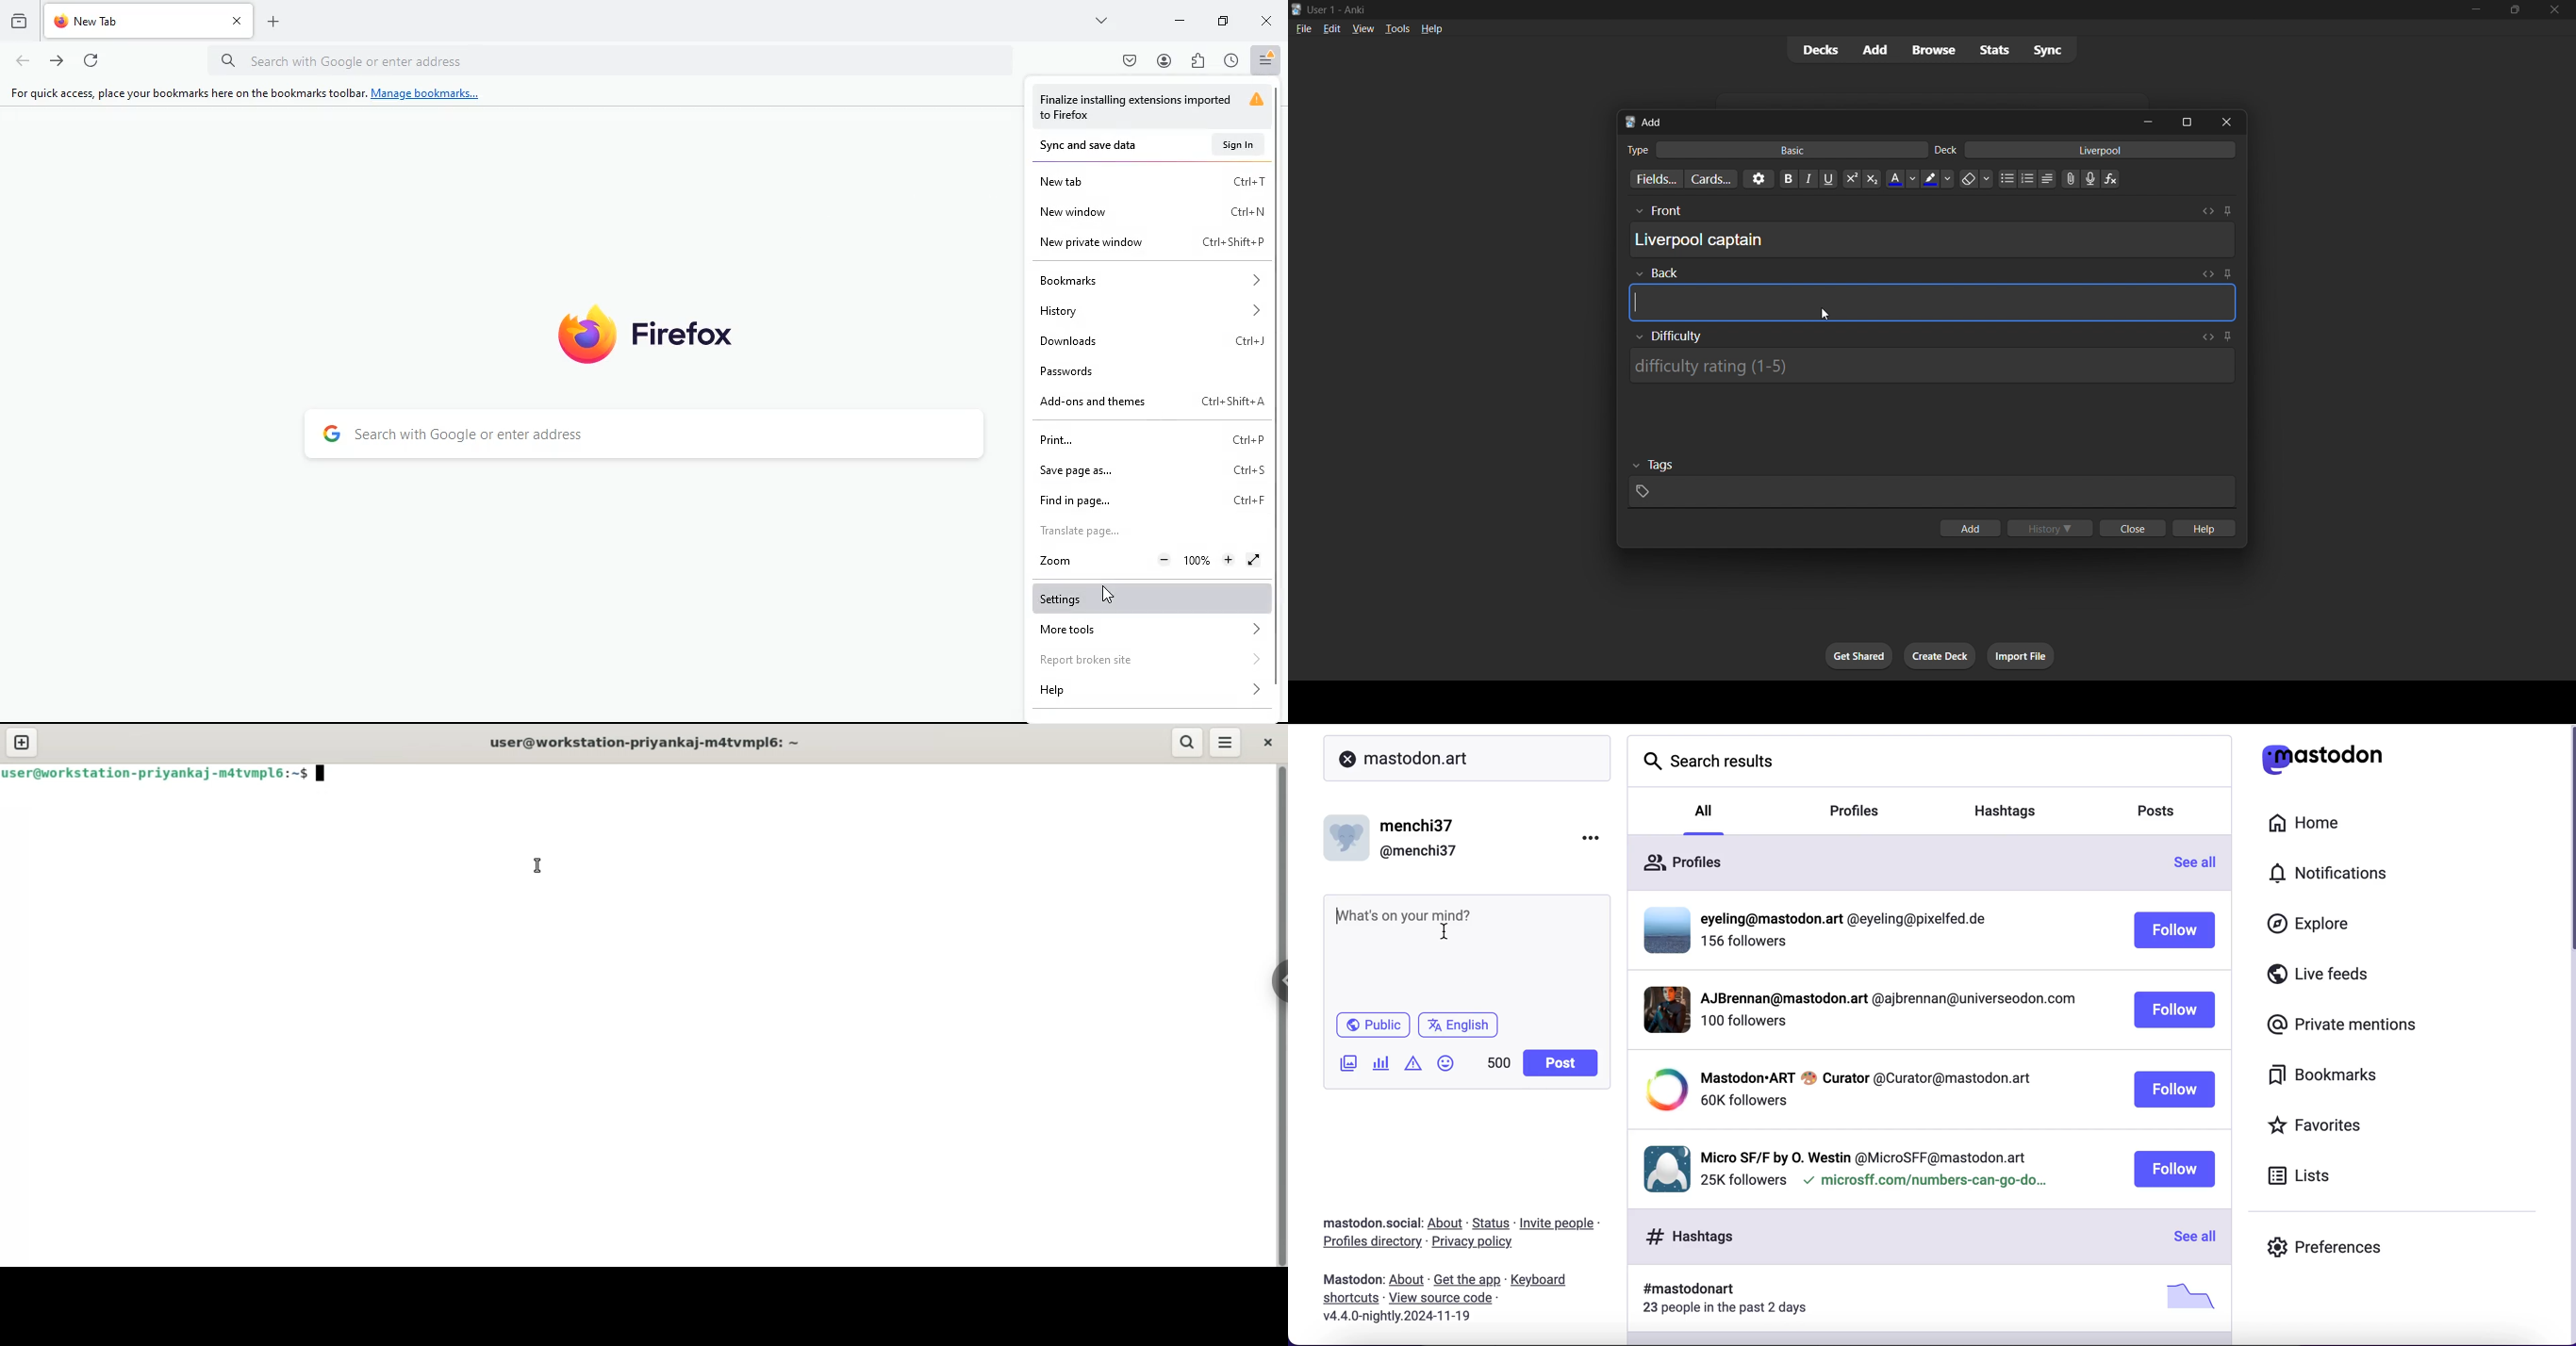 This screenshot has width=2576, height=1372. I want to click on add, so click(1970, 528).